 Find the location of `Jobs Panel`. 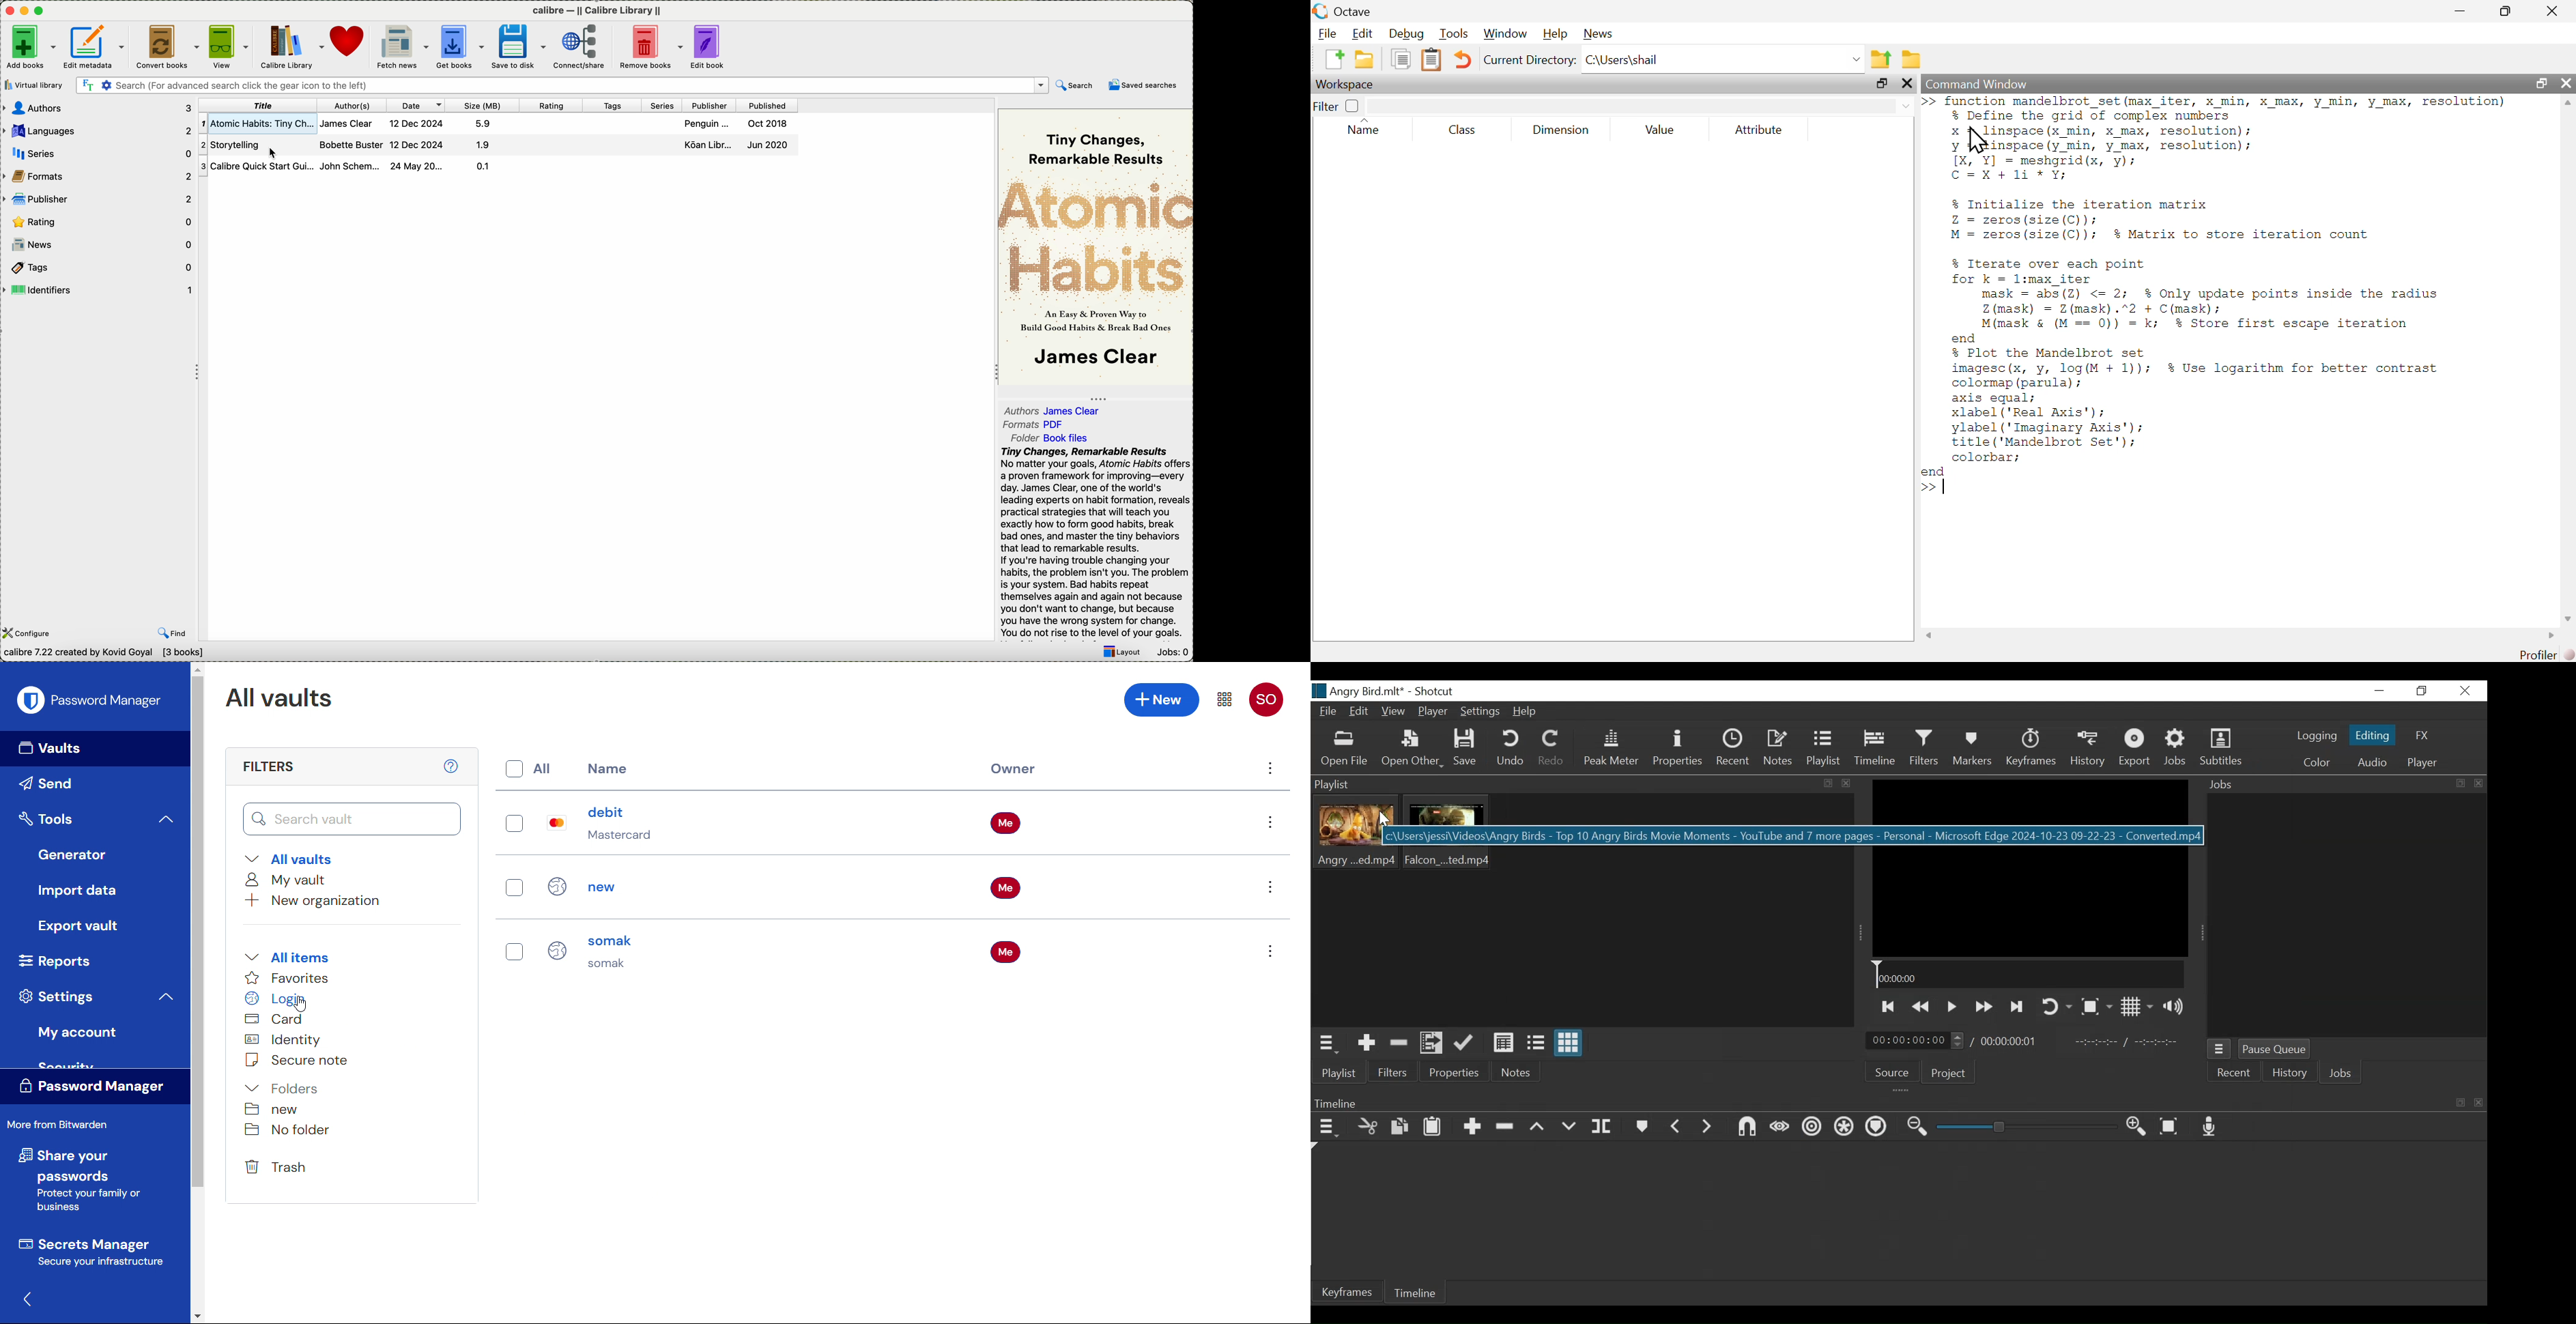

Jobs Panel is located at coordinates (2341, 785).